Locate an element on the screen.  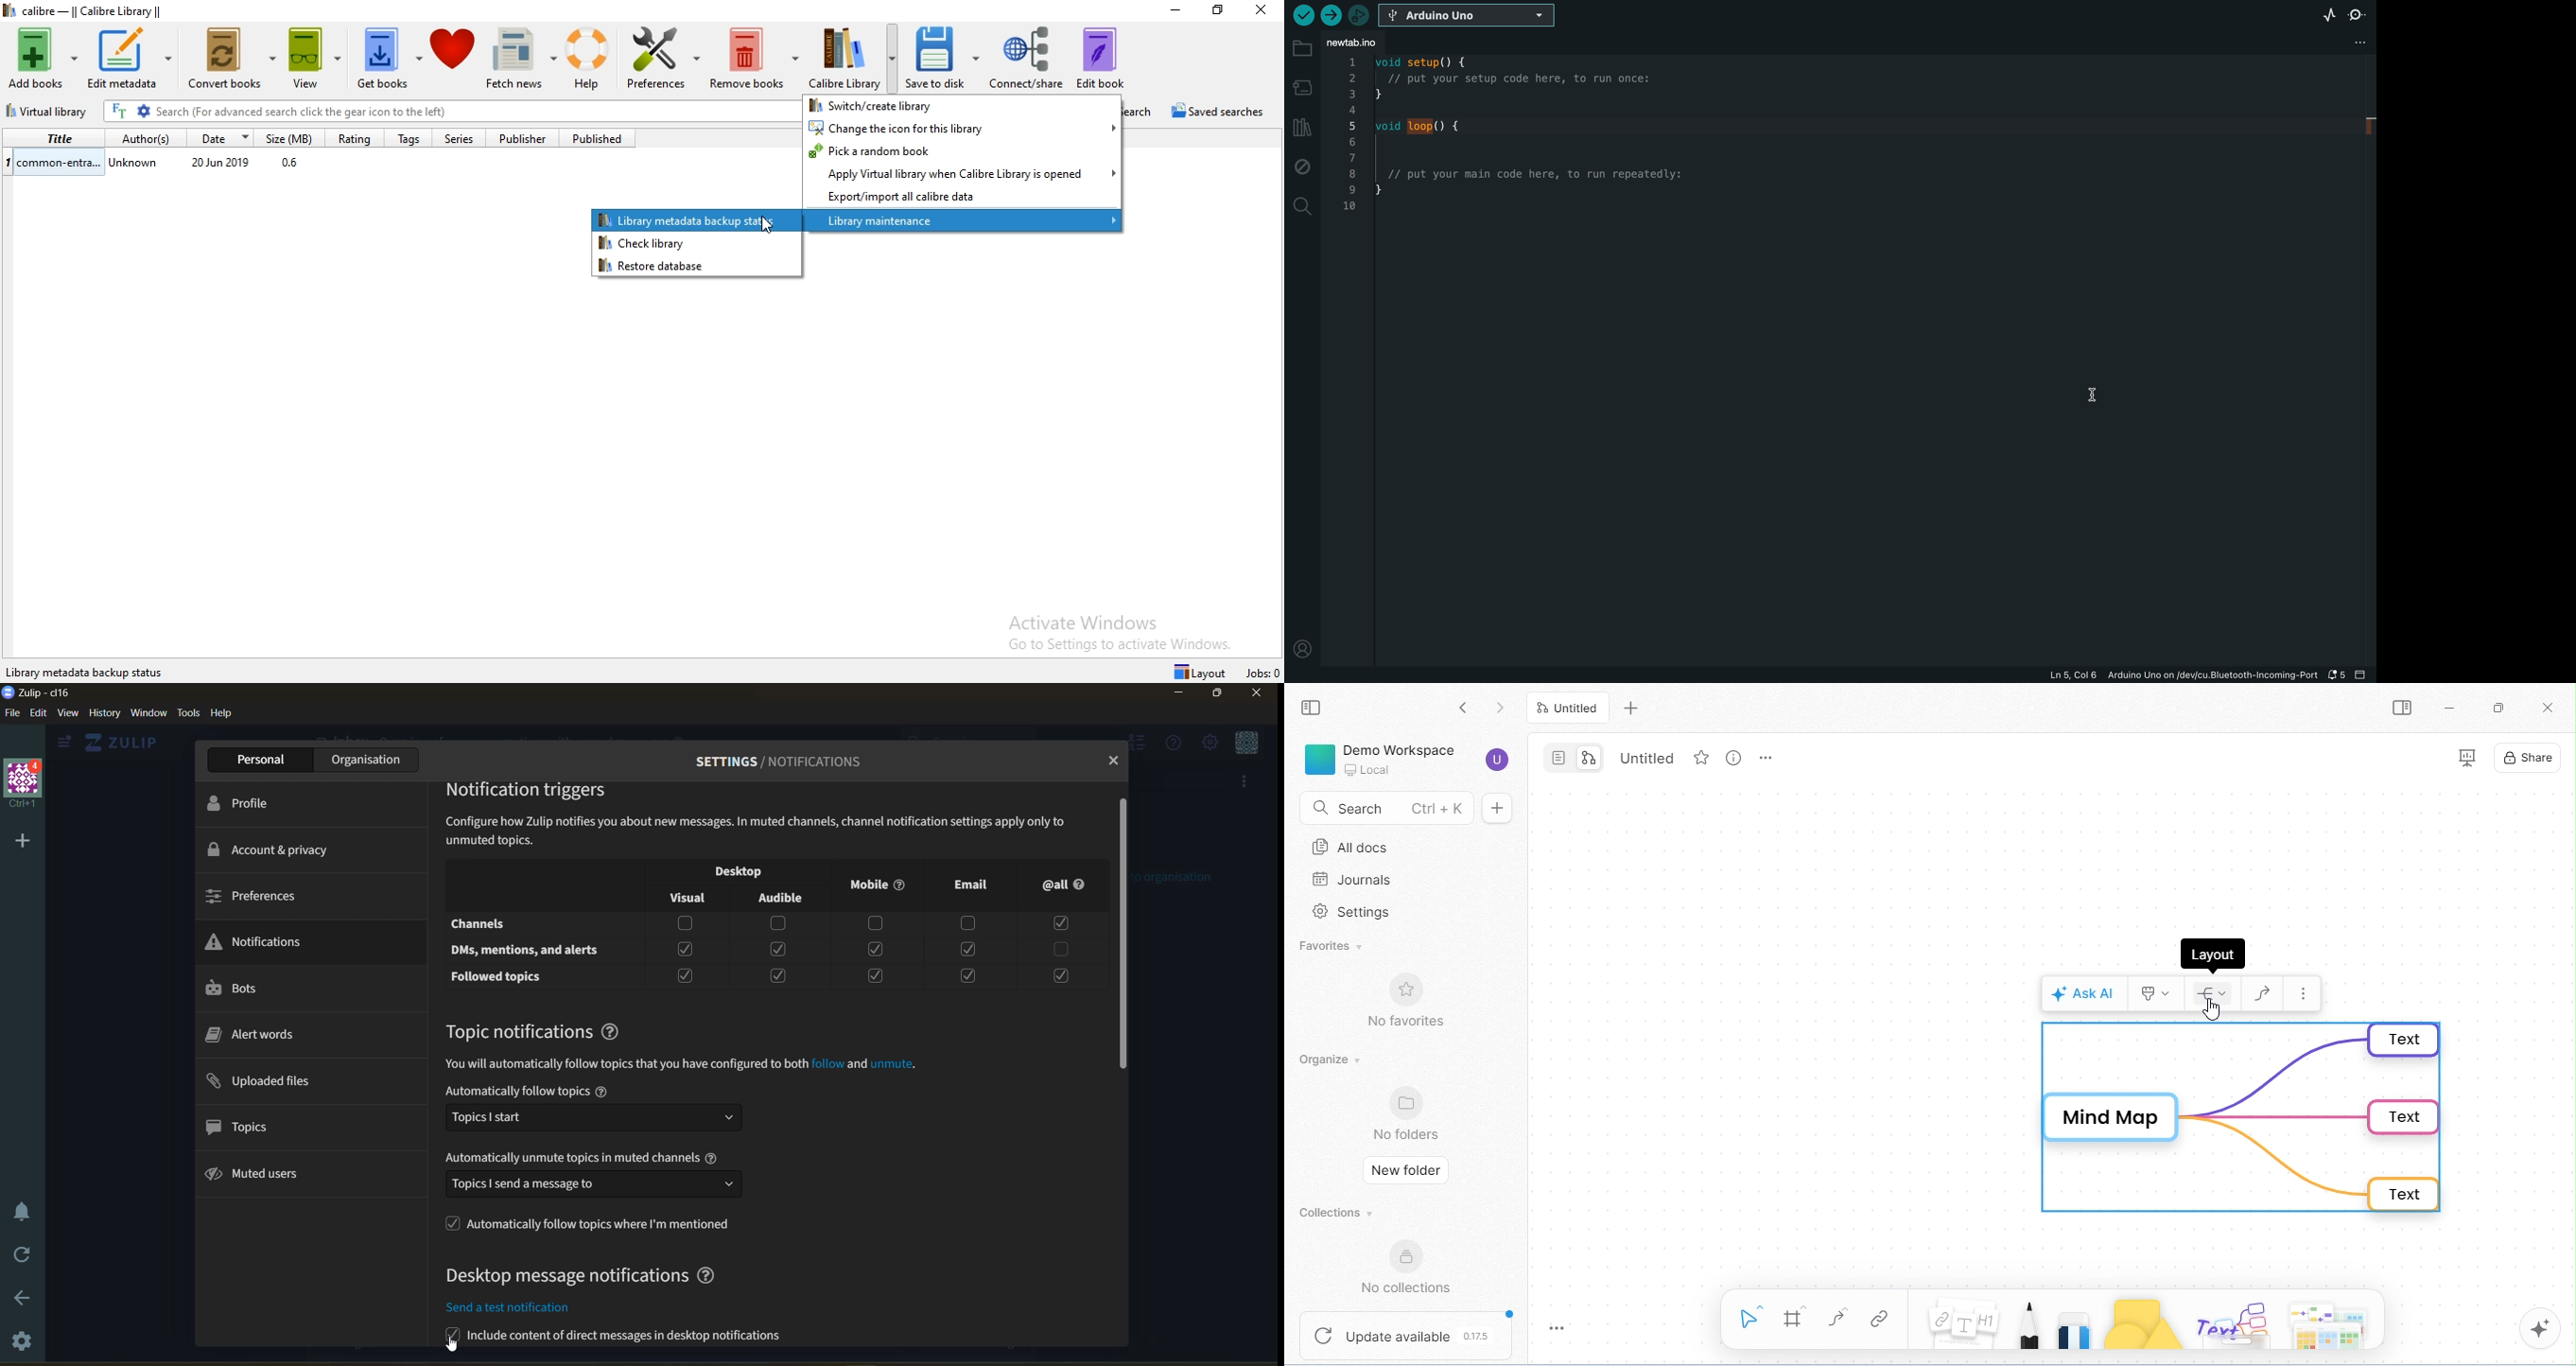
Preference is located at coordinates (666, 61).